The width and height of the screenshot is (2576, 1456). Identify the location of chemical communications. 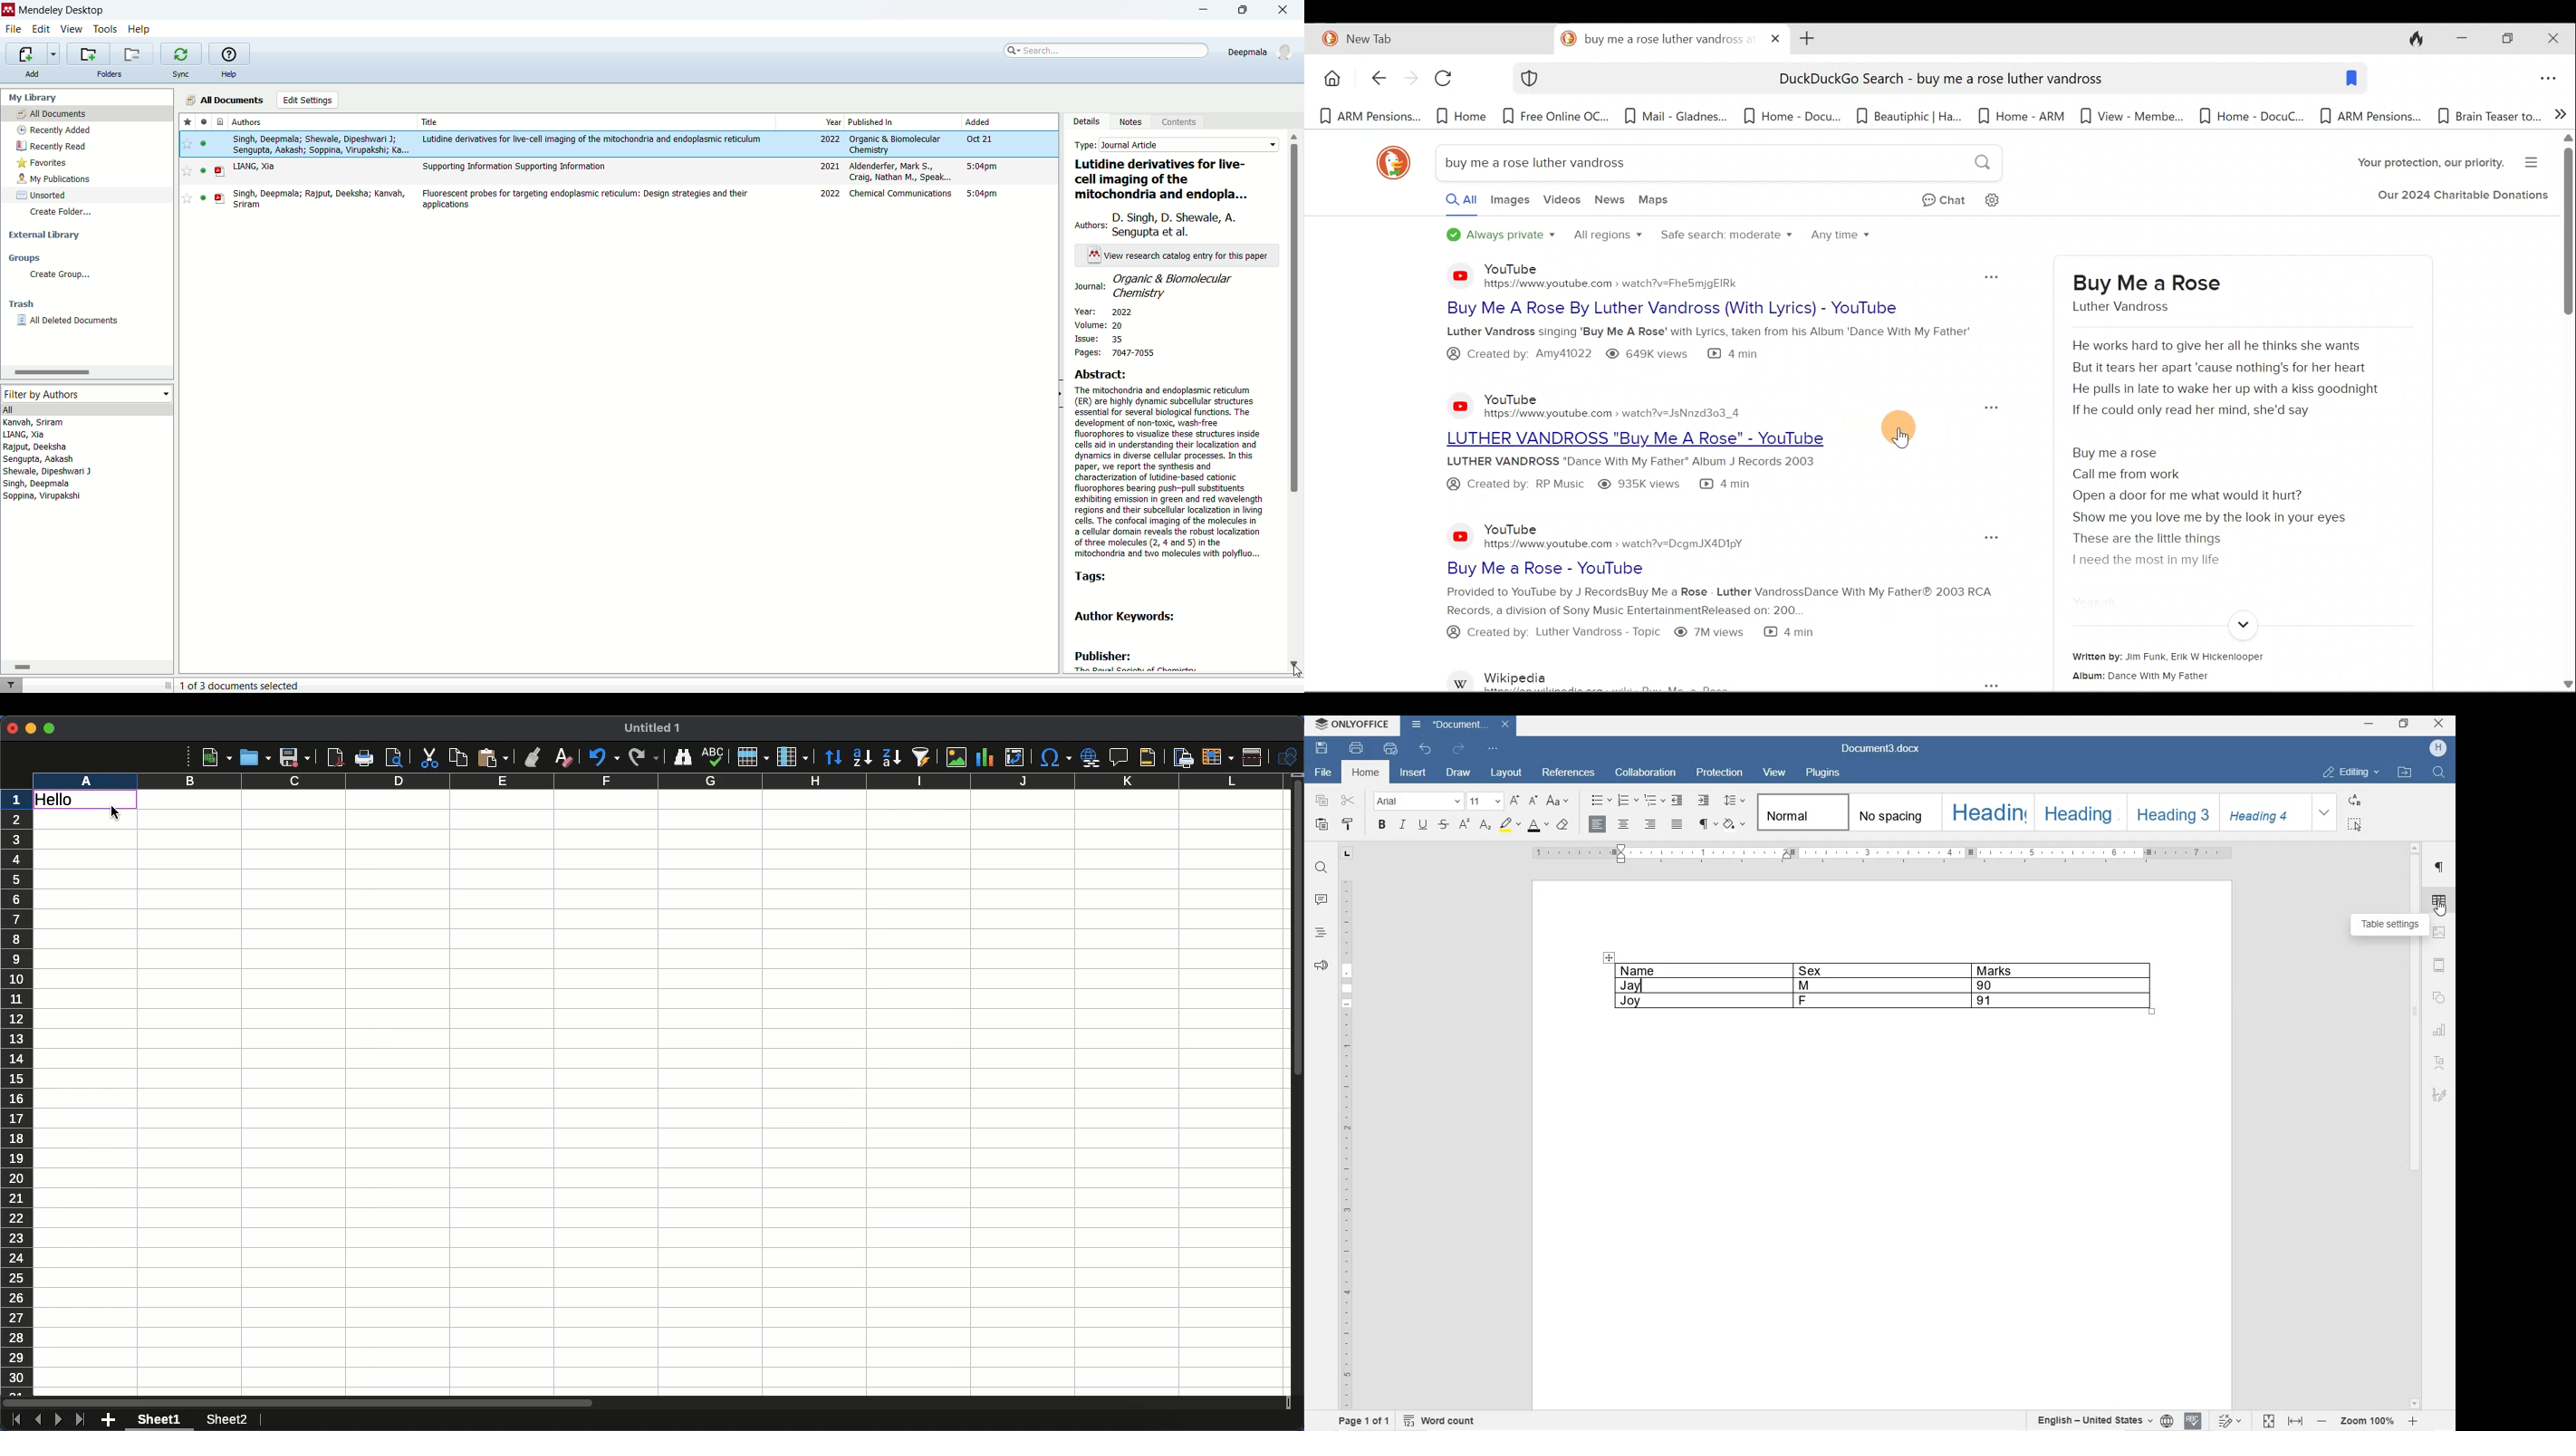
(902, 193).